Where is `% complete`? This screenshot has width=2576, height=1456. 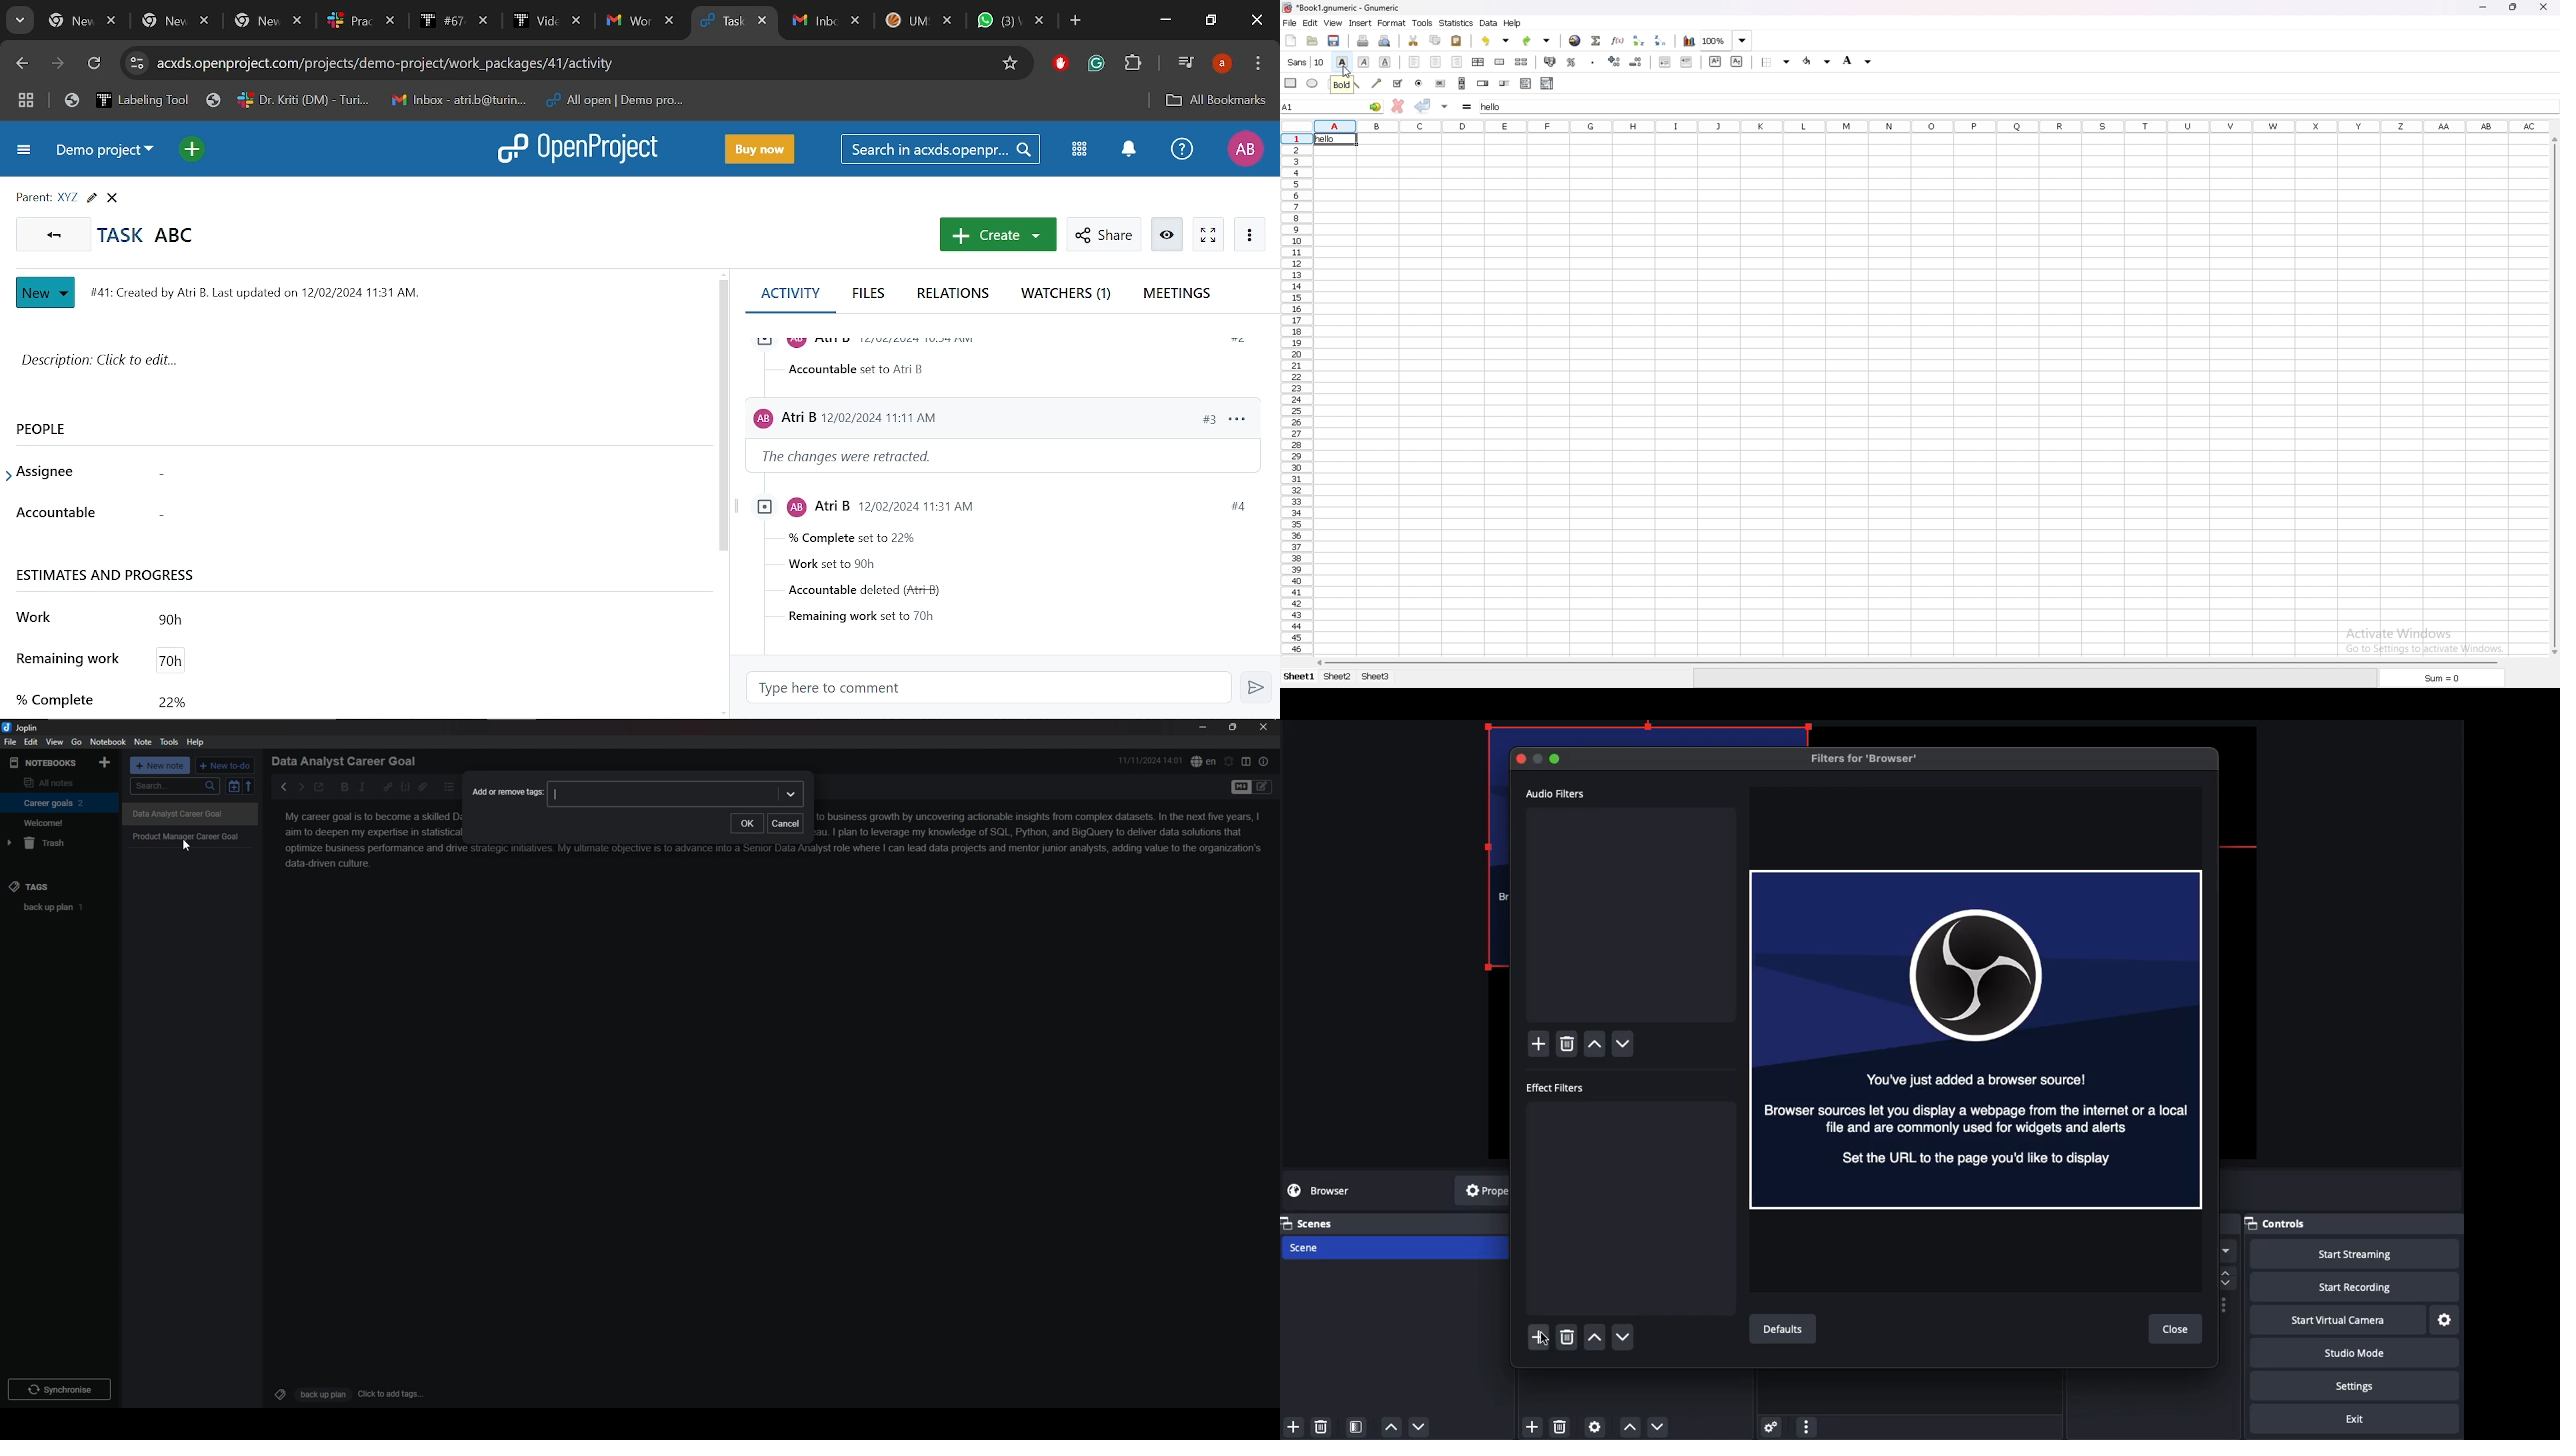
% complete is located at coordinates (53, 696).